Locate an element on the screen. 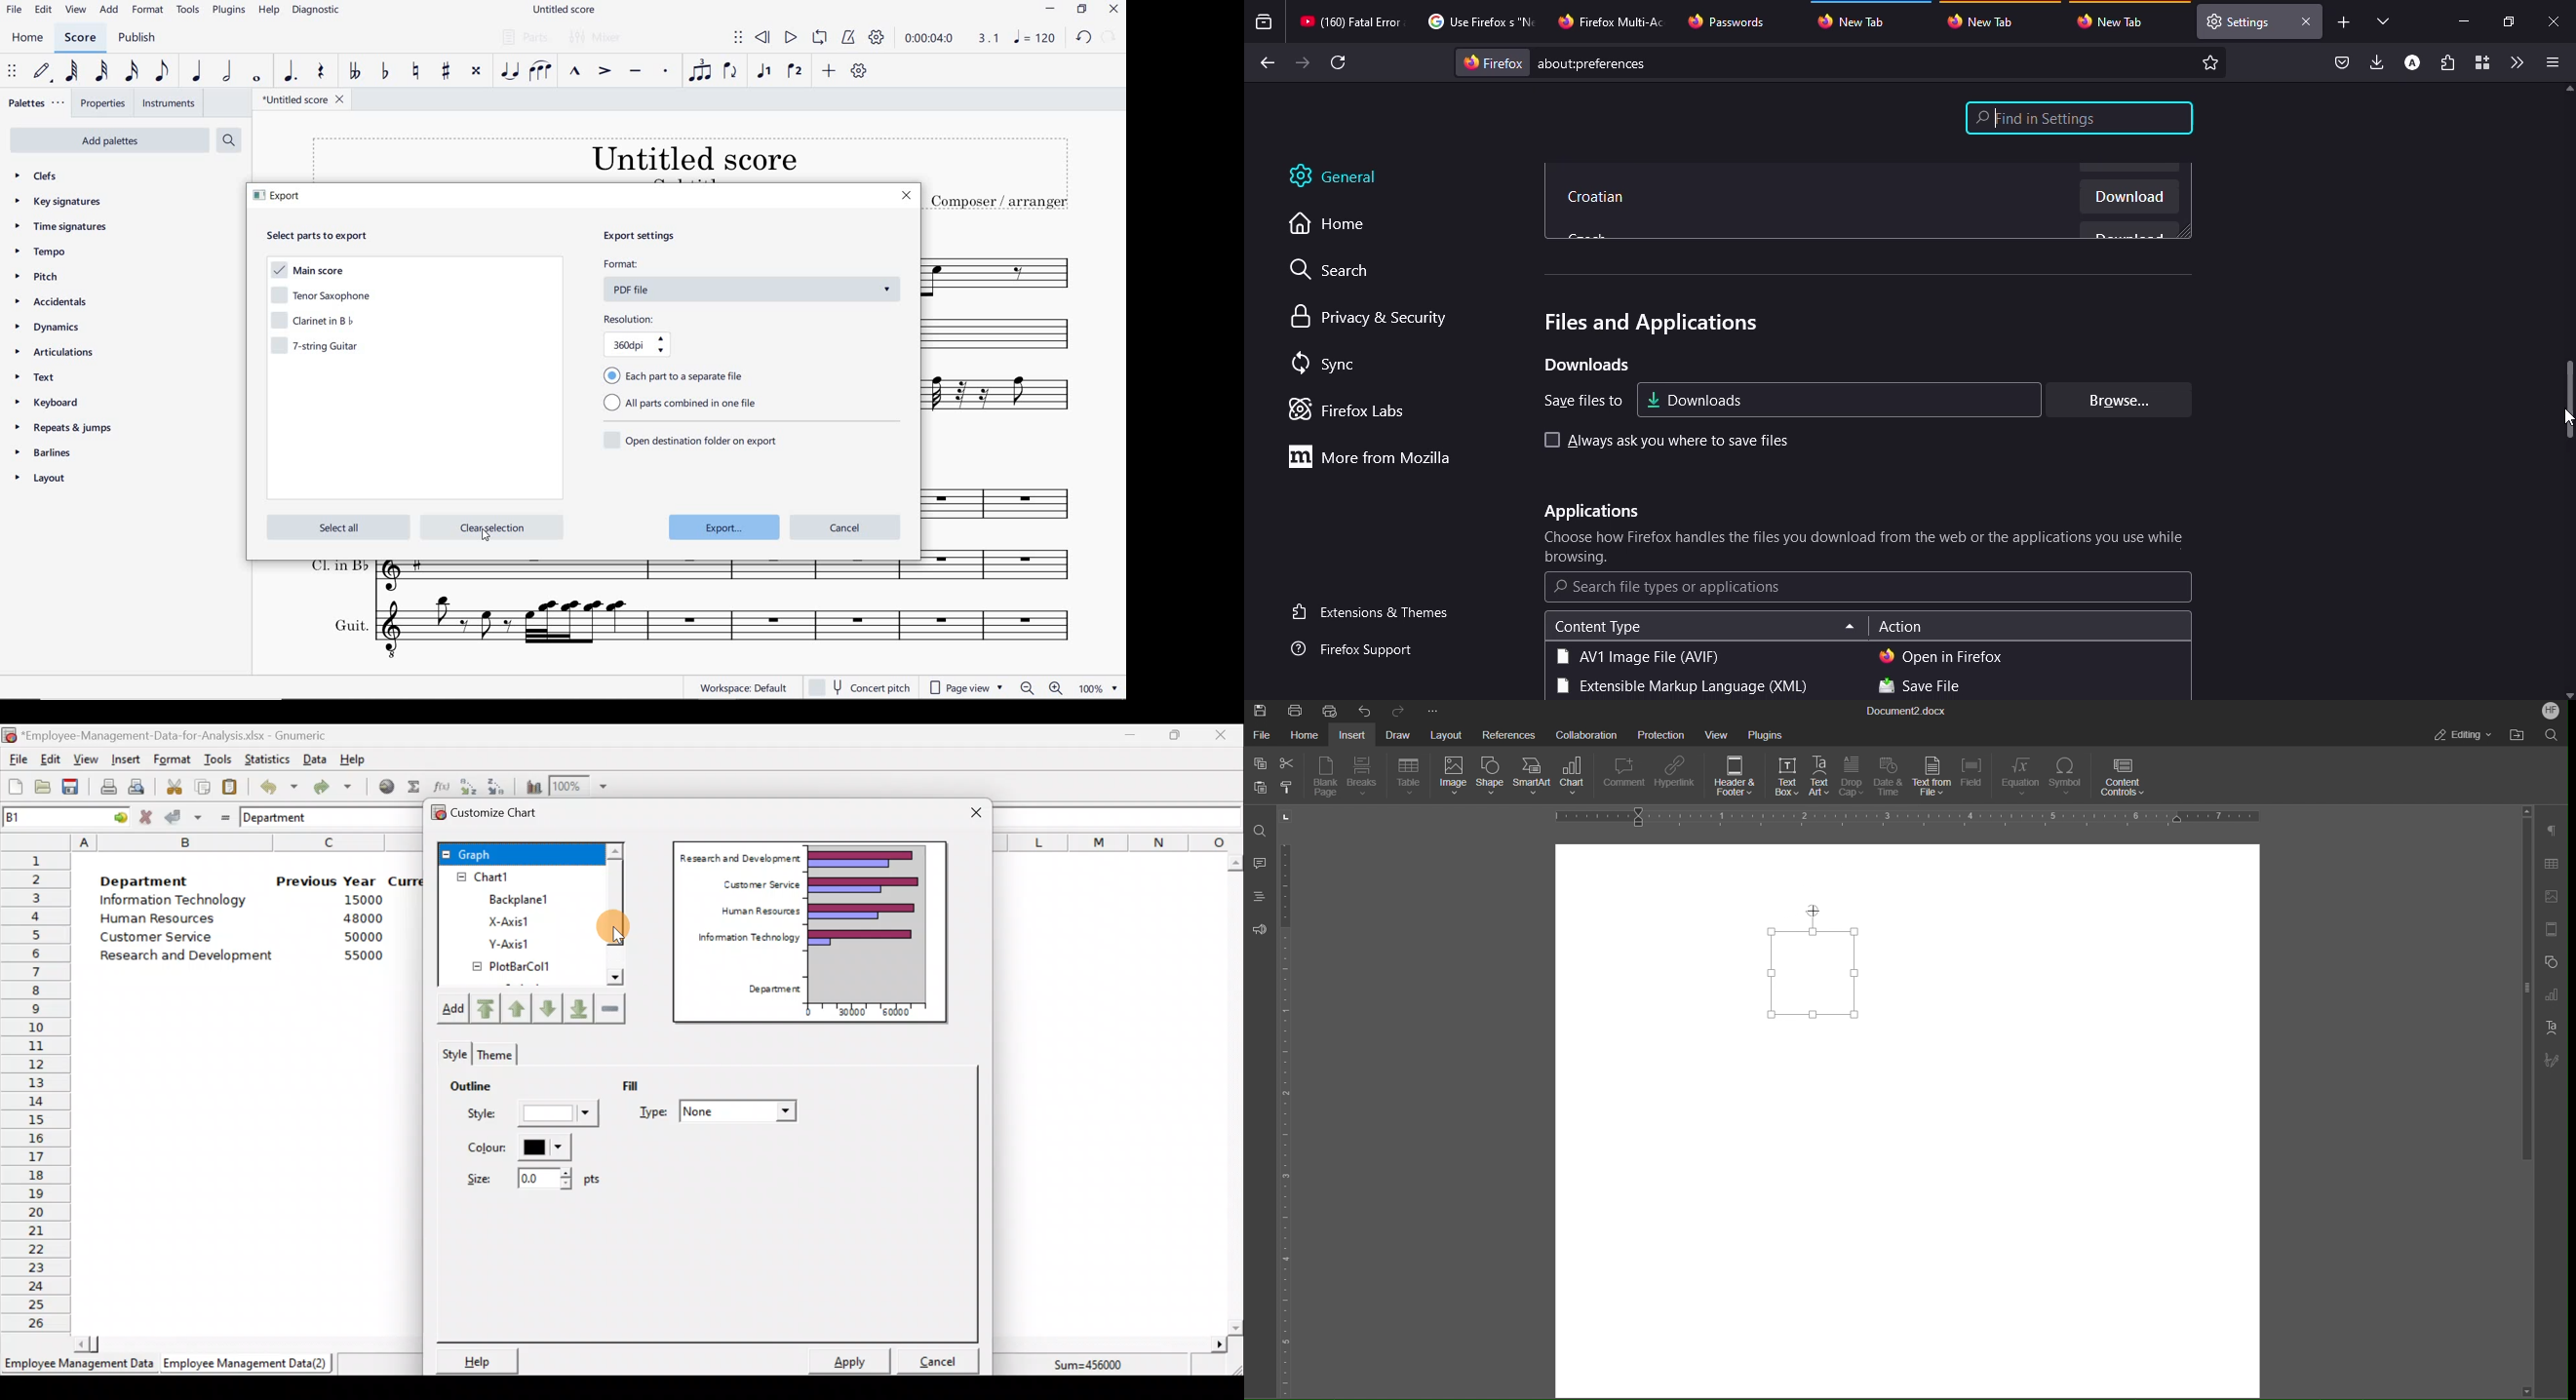 Image resolution: width=2576 pixels, height=1400 pixels. Cursor on scroll bar is located at coordinates (627, 931).